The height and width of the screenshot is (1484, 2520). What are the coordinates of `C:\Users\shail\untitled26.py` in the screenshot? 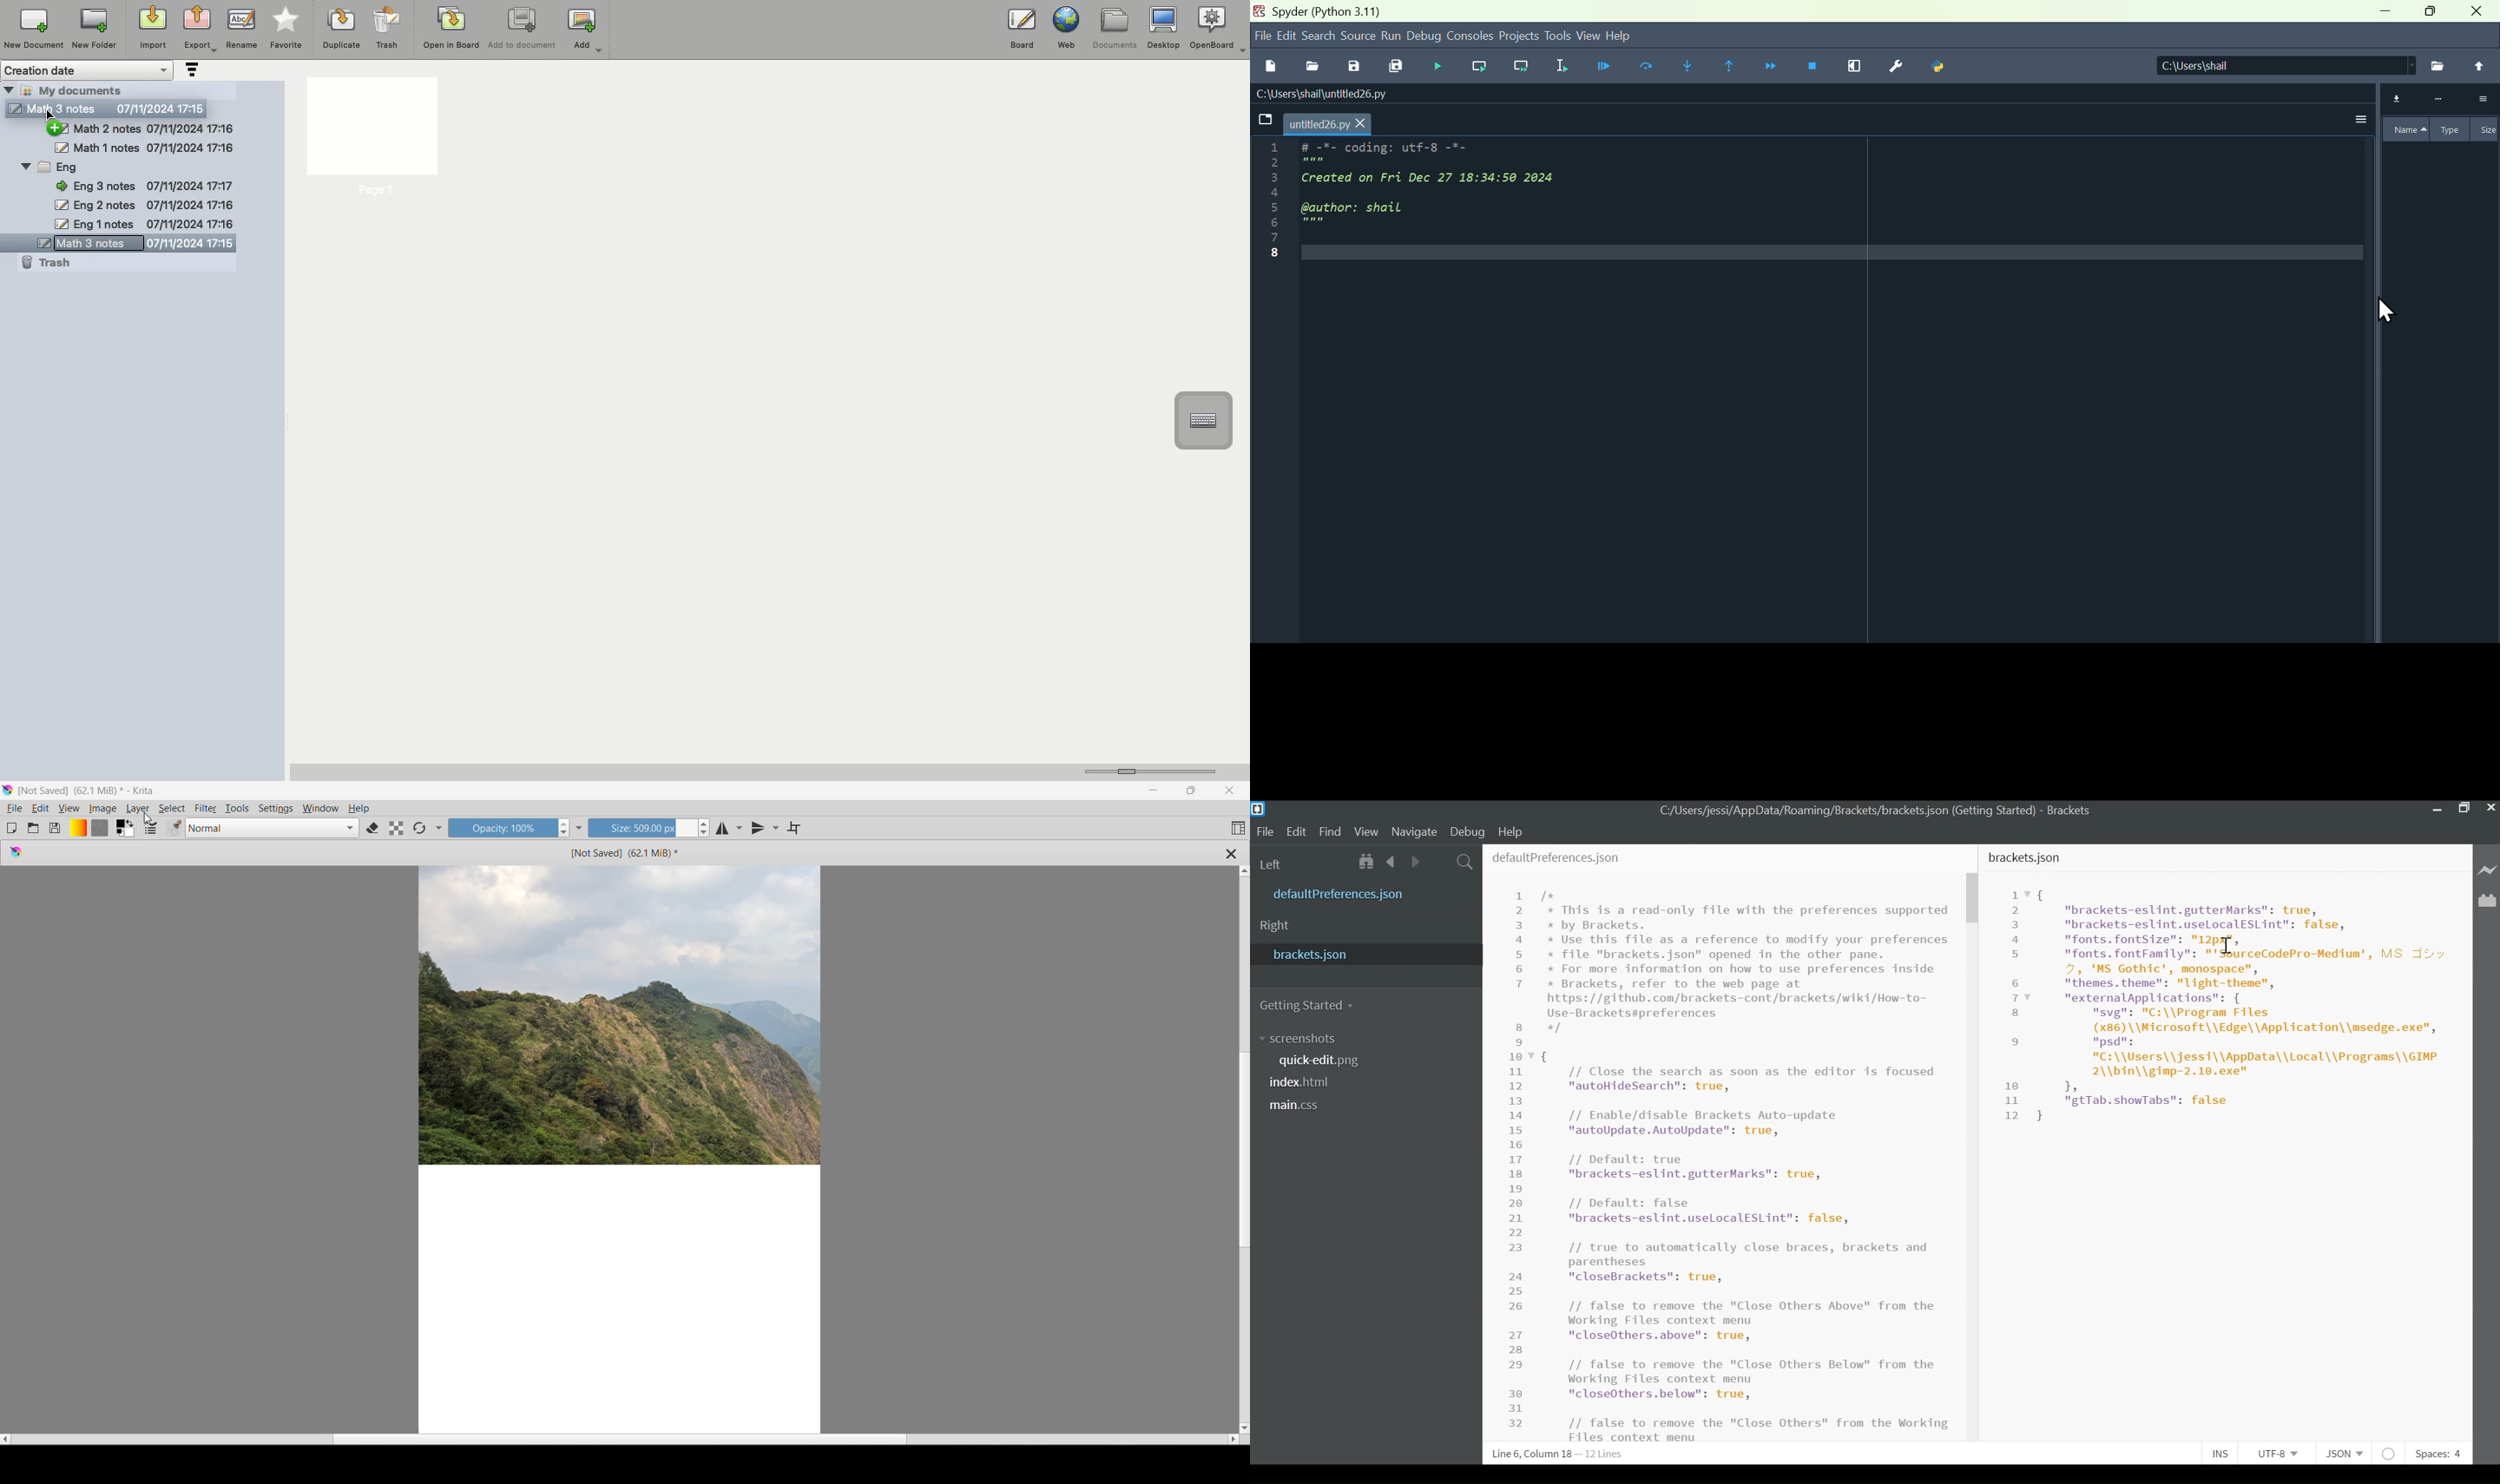 It's located at (1335, 94).